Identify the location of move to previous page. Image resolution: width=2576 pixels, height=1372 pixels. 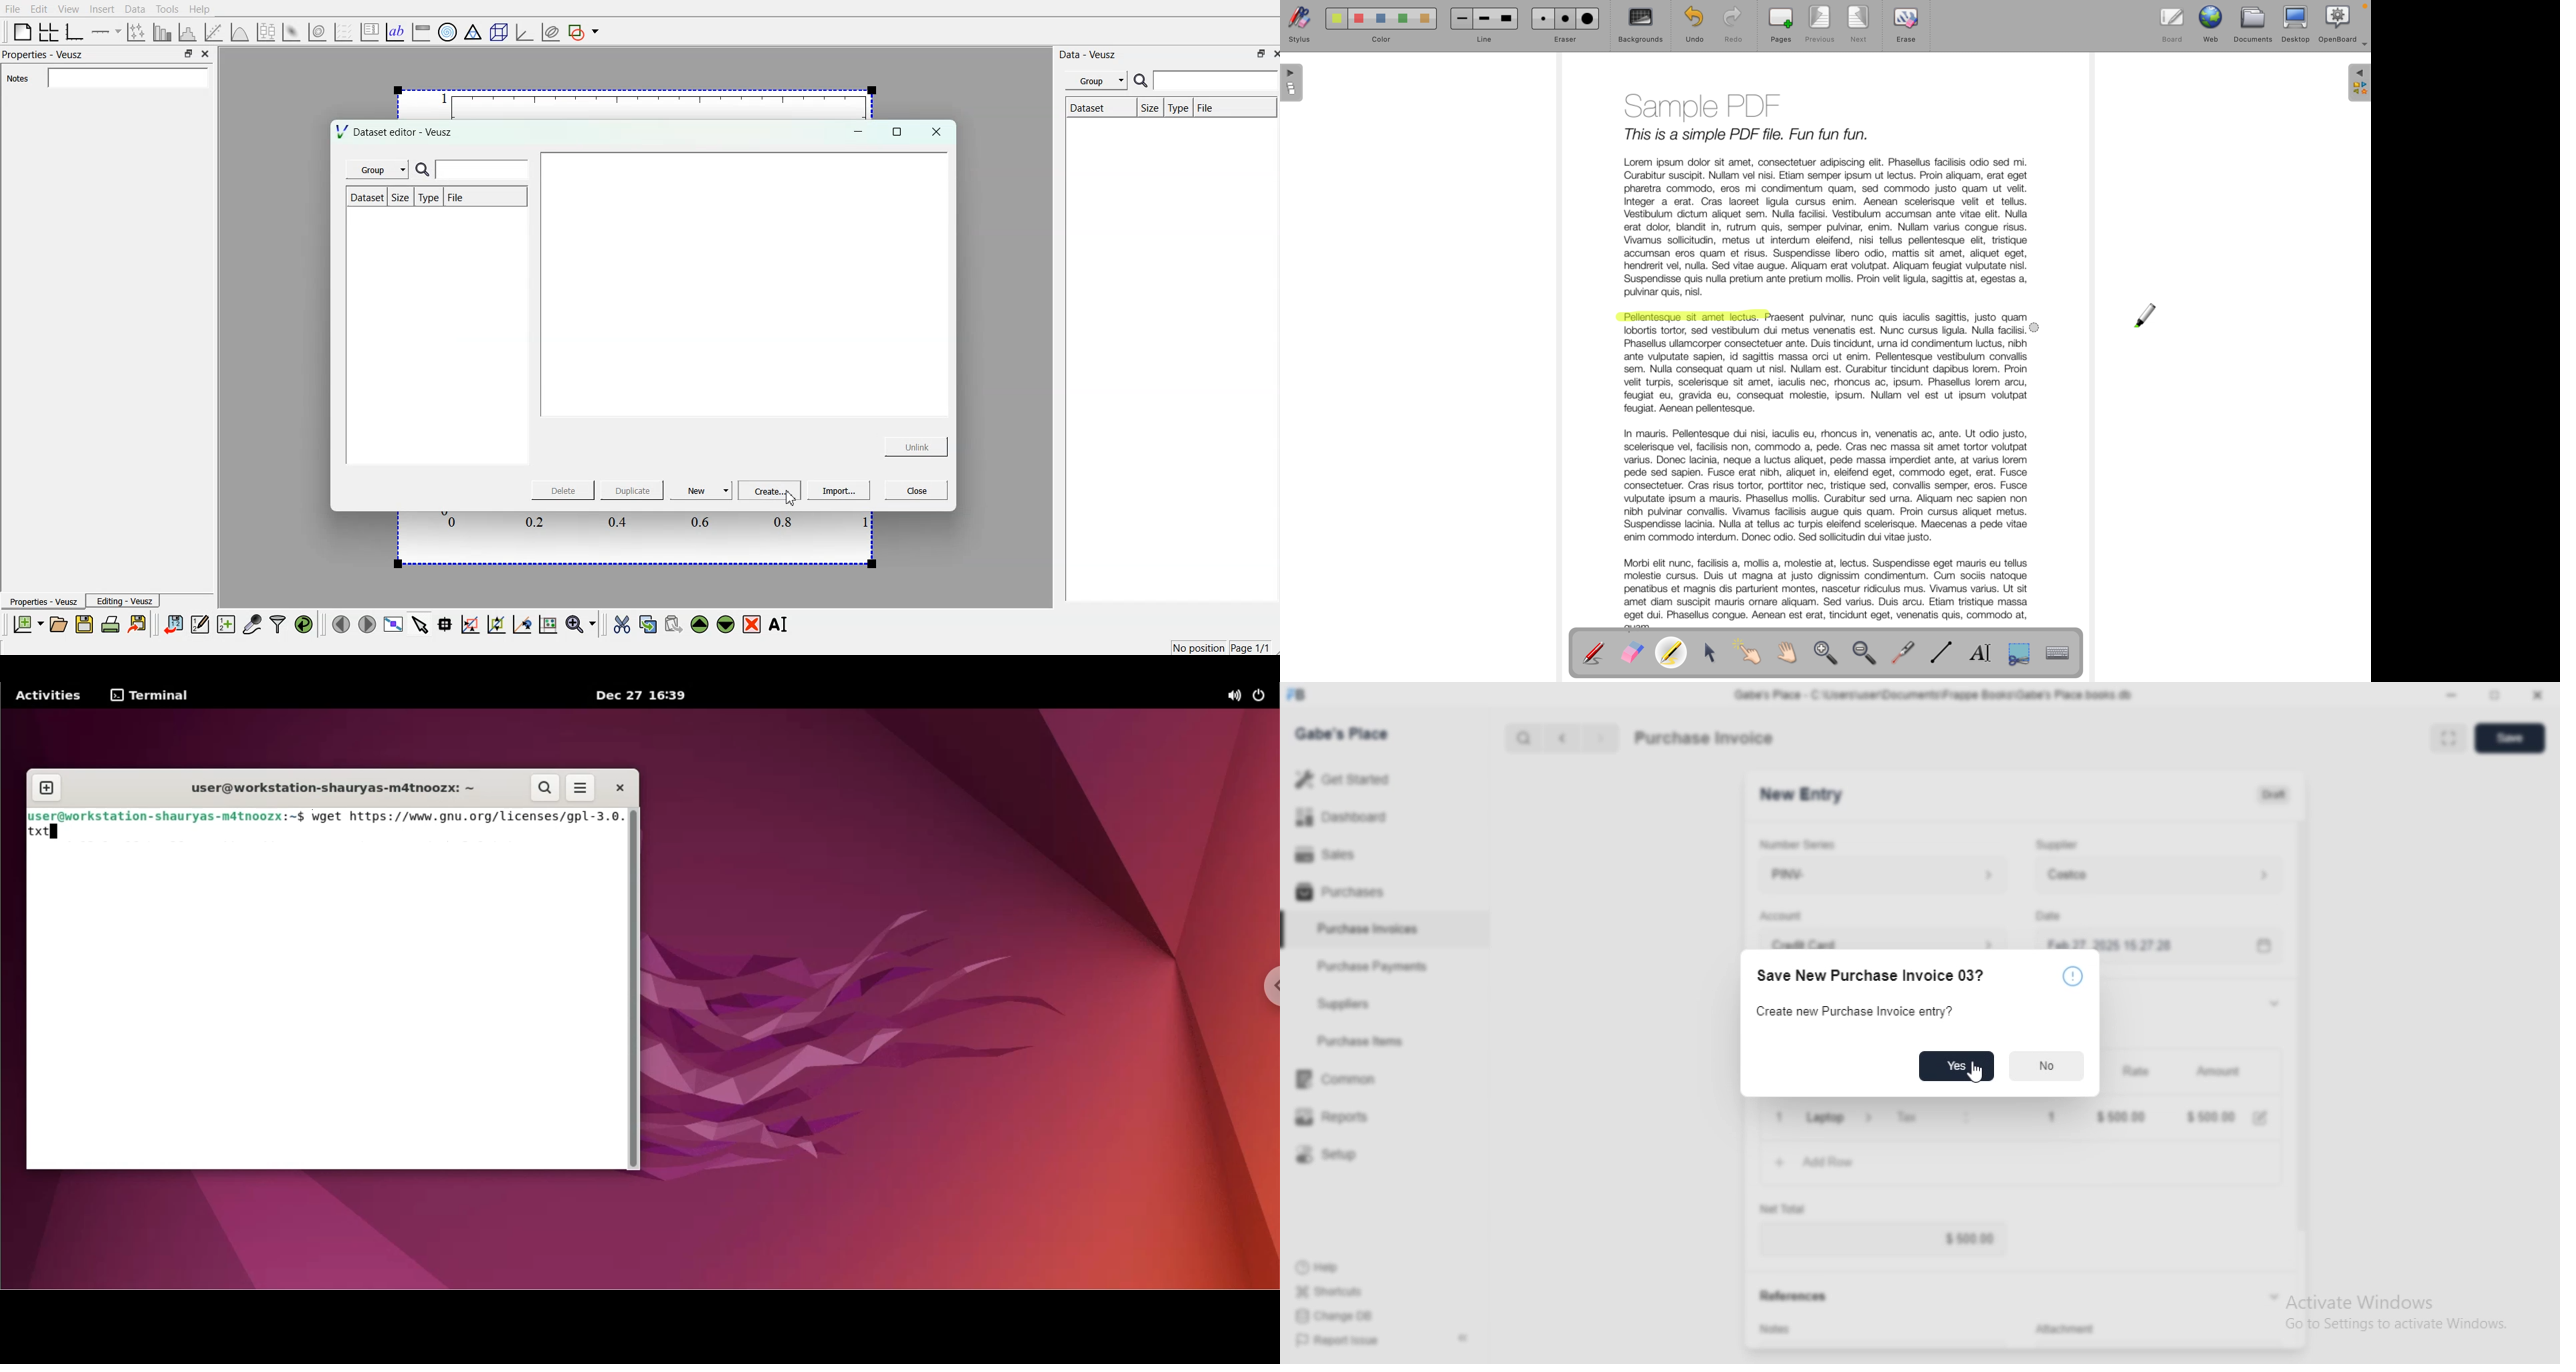
(342, 624).